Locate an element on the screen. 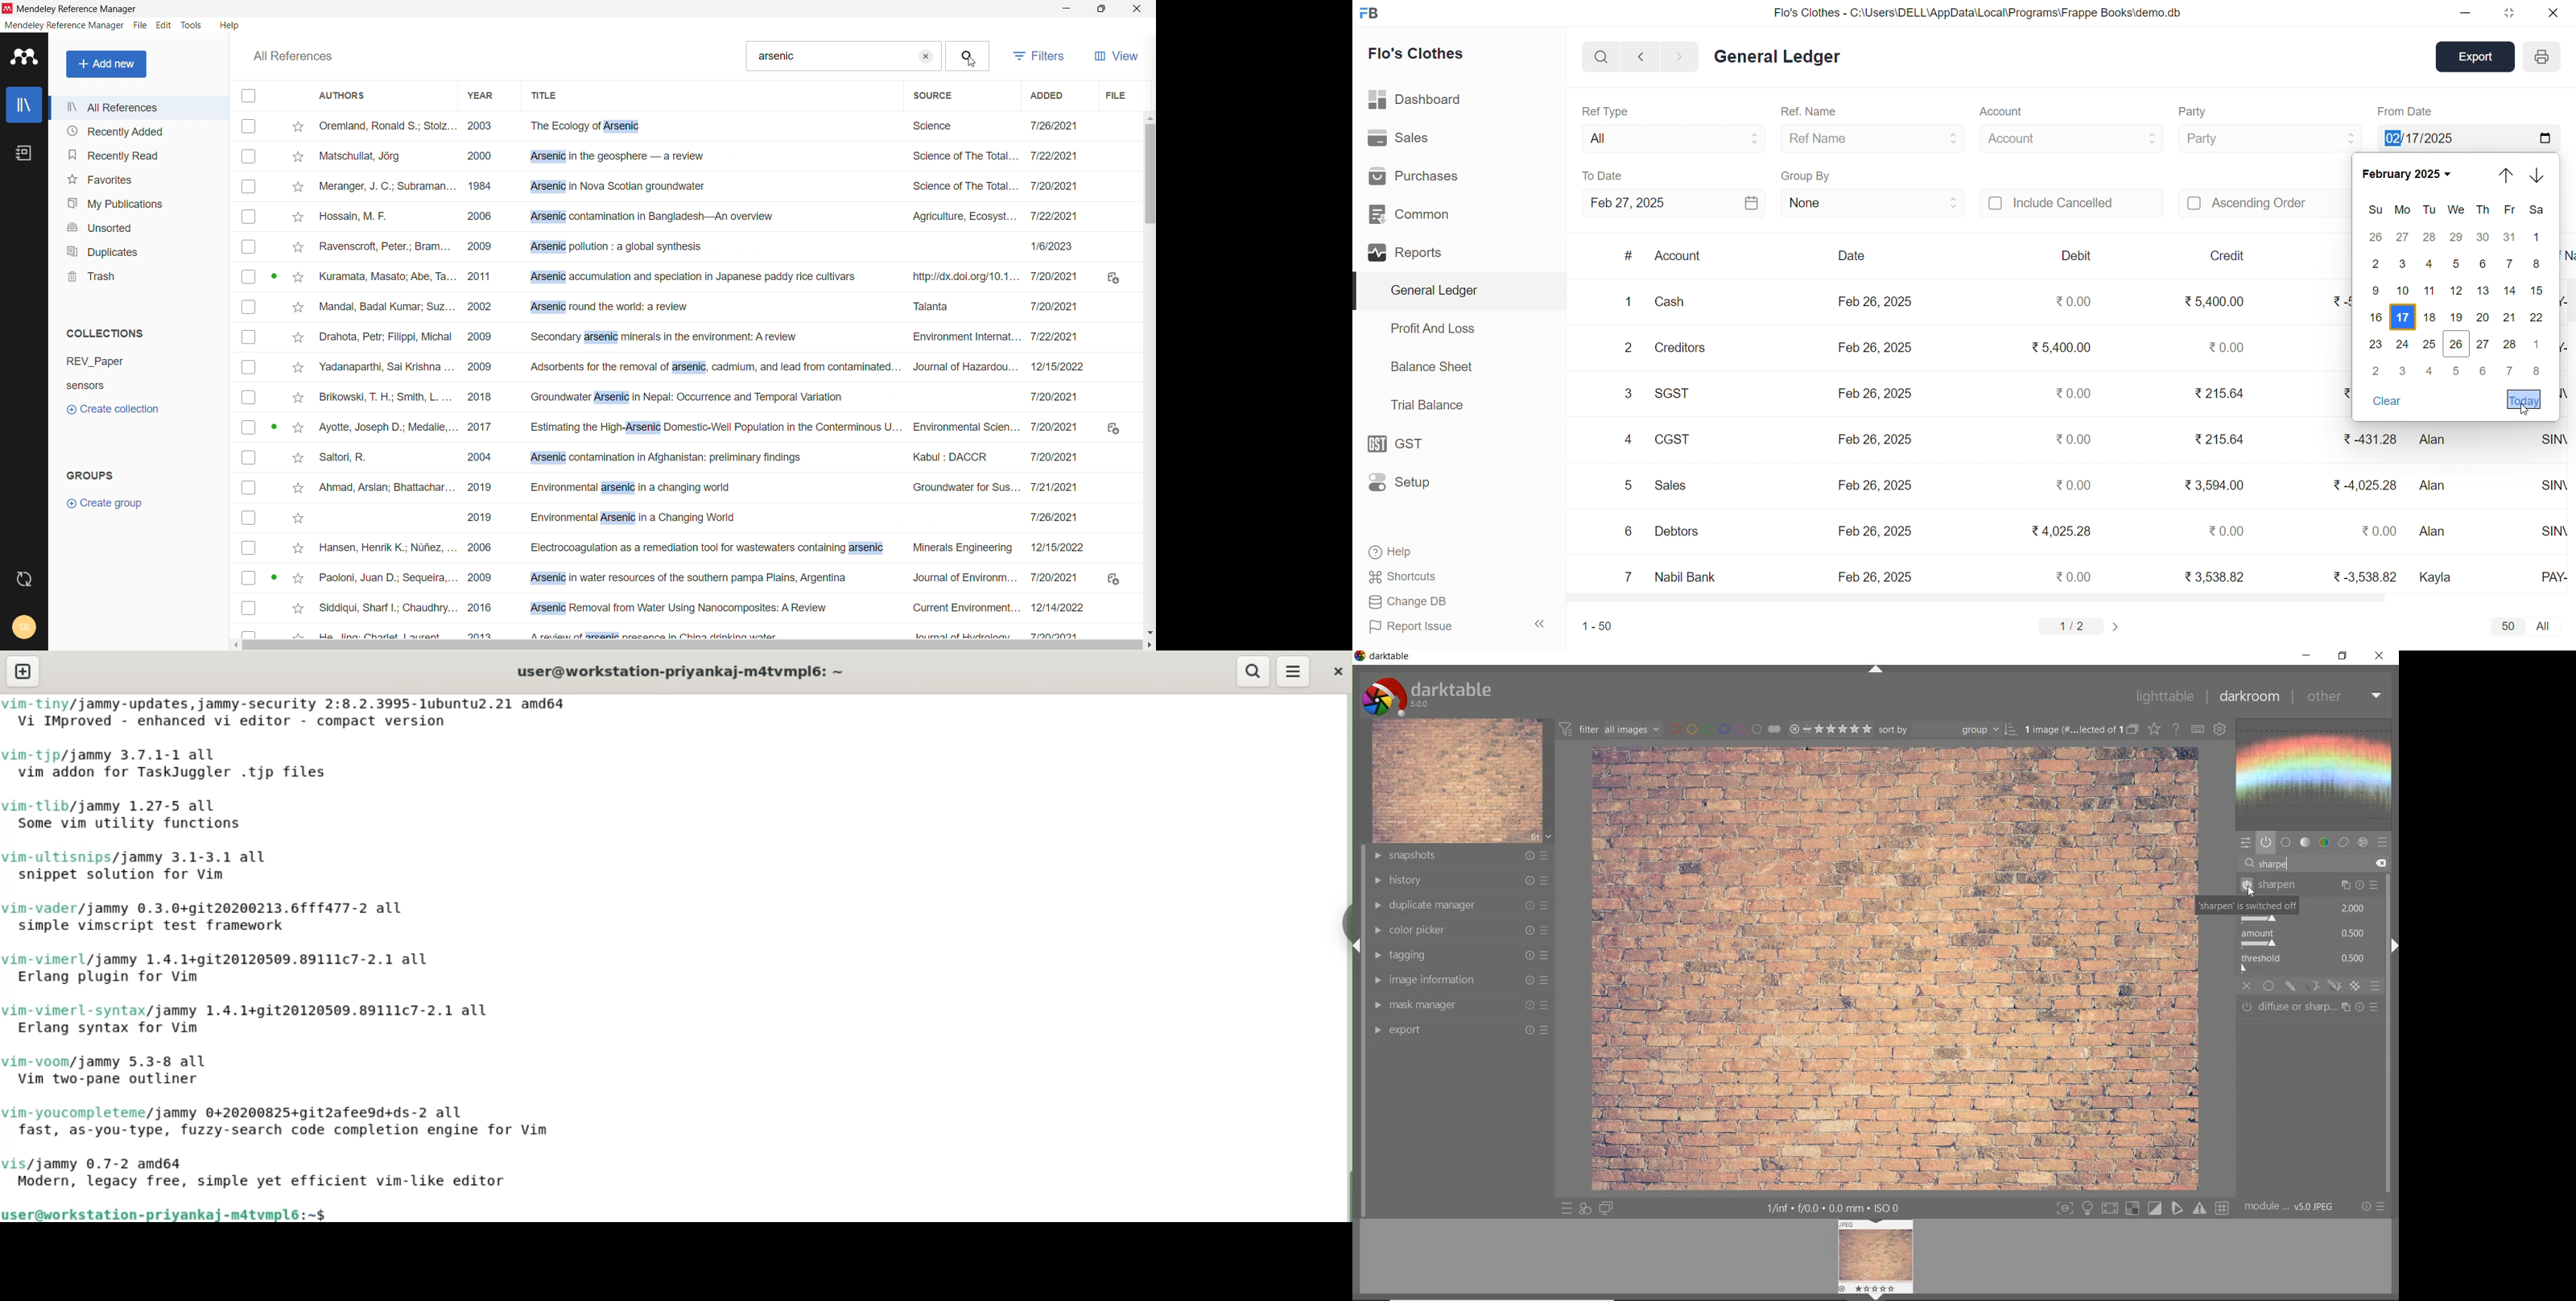  SINV- is located at coordinates (2551, 485).